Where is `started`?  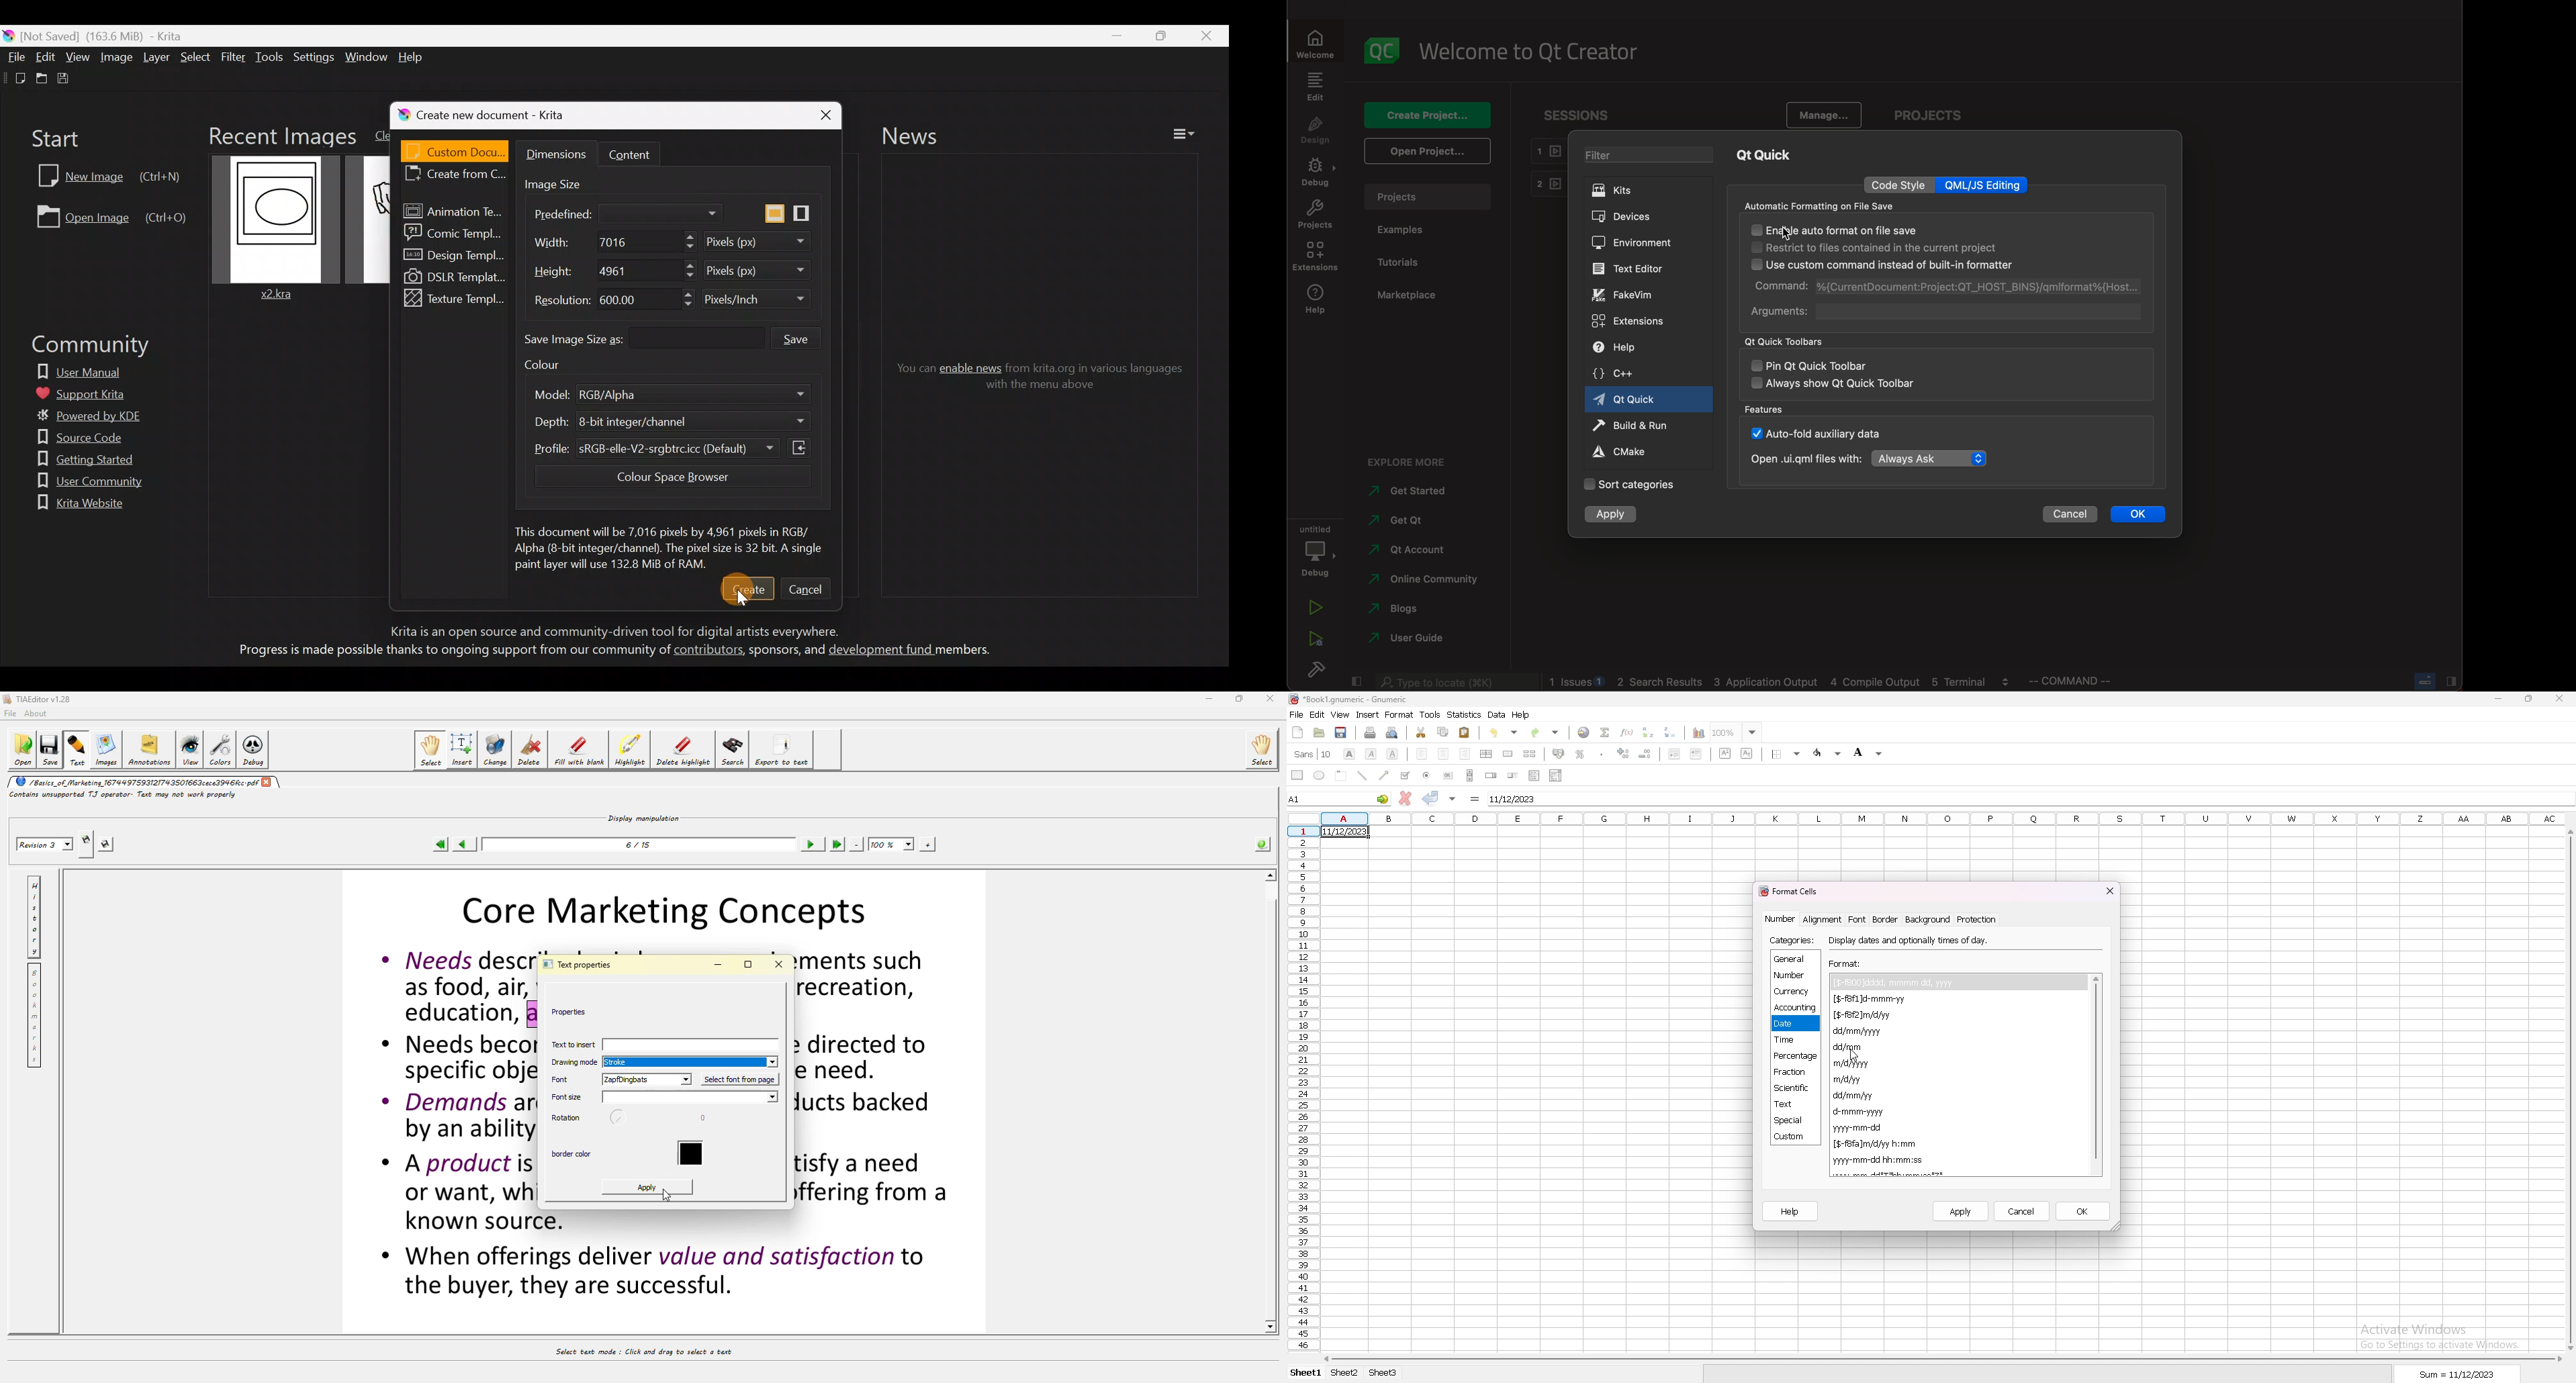
started is located at coordinates (1410, 491).